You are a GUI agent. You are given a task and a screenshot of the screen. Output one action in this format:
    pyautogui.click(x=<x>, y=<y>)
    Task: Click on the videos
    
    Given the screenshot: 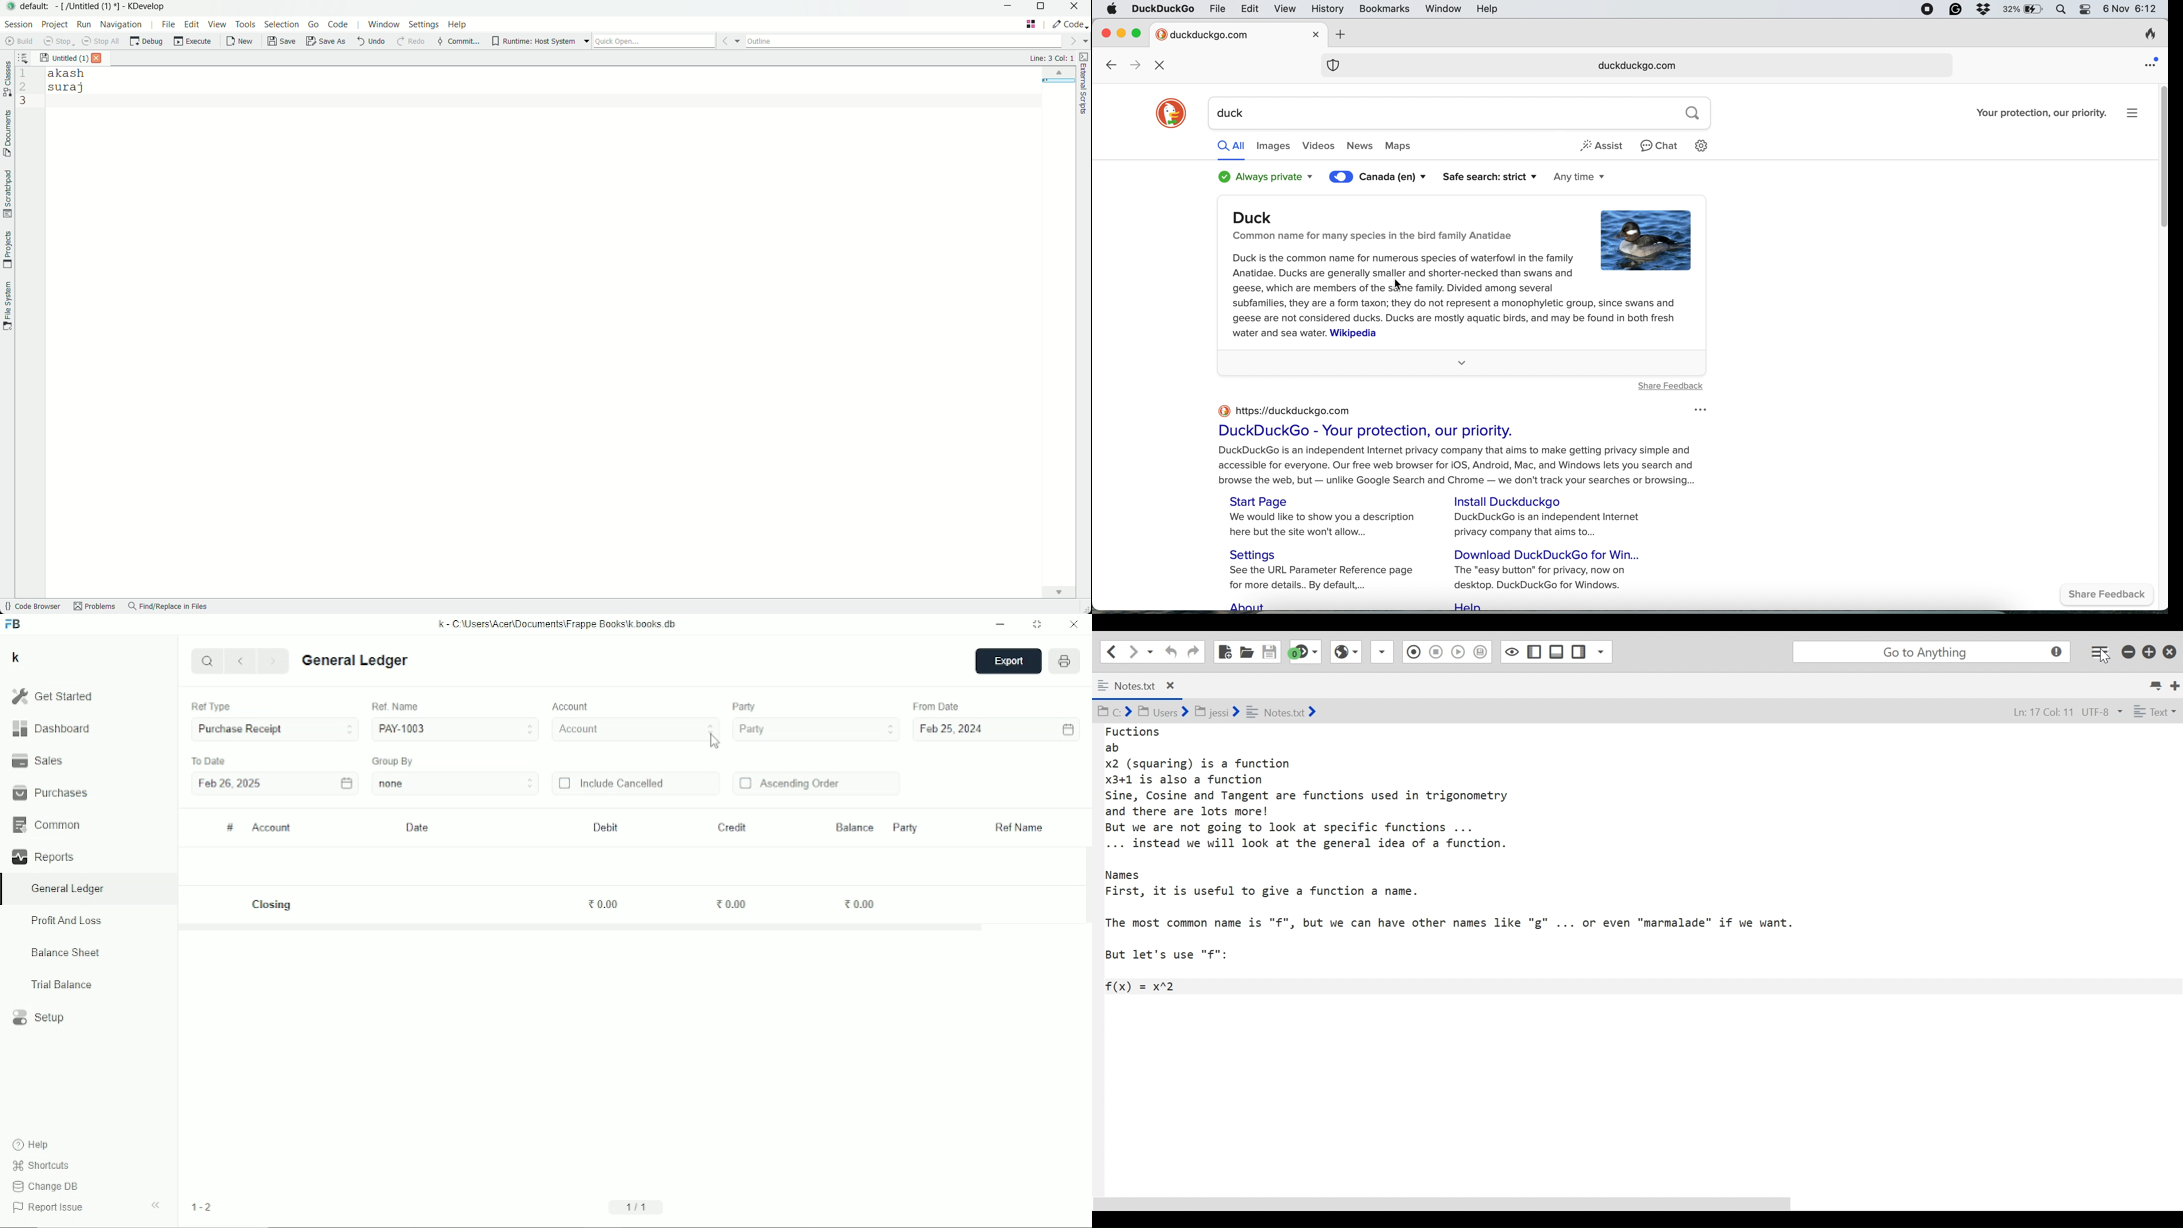 What is the action you would take?
    pyautogui.click(x=1320, y=146)
    